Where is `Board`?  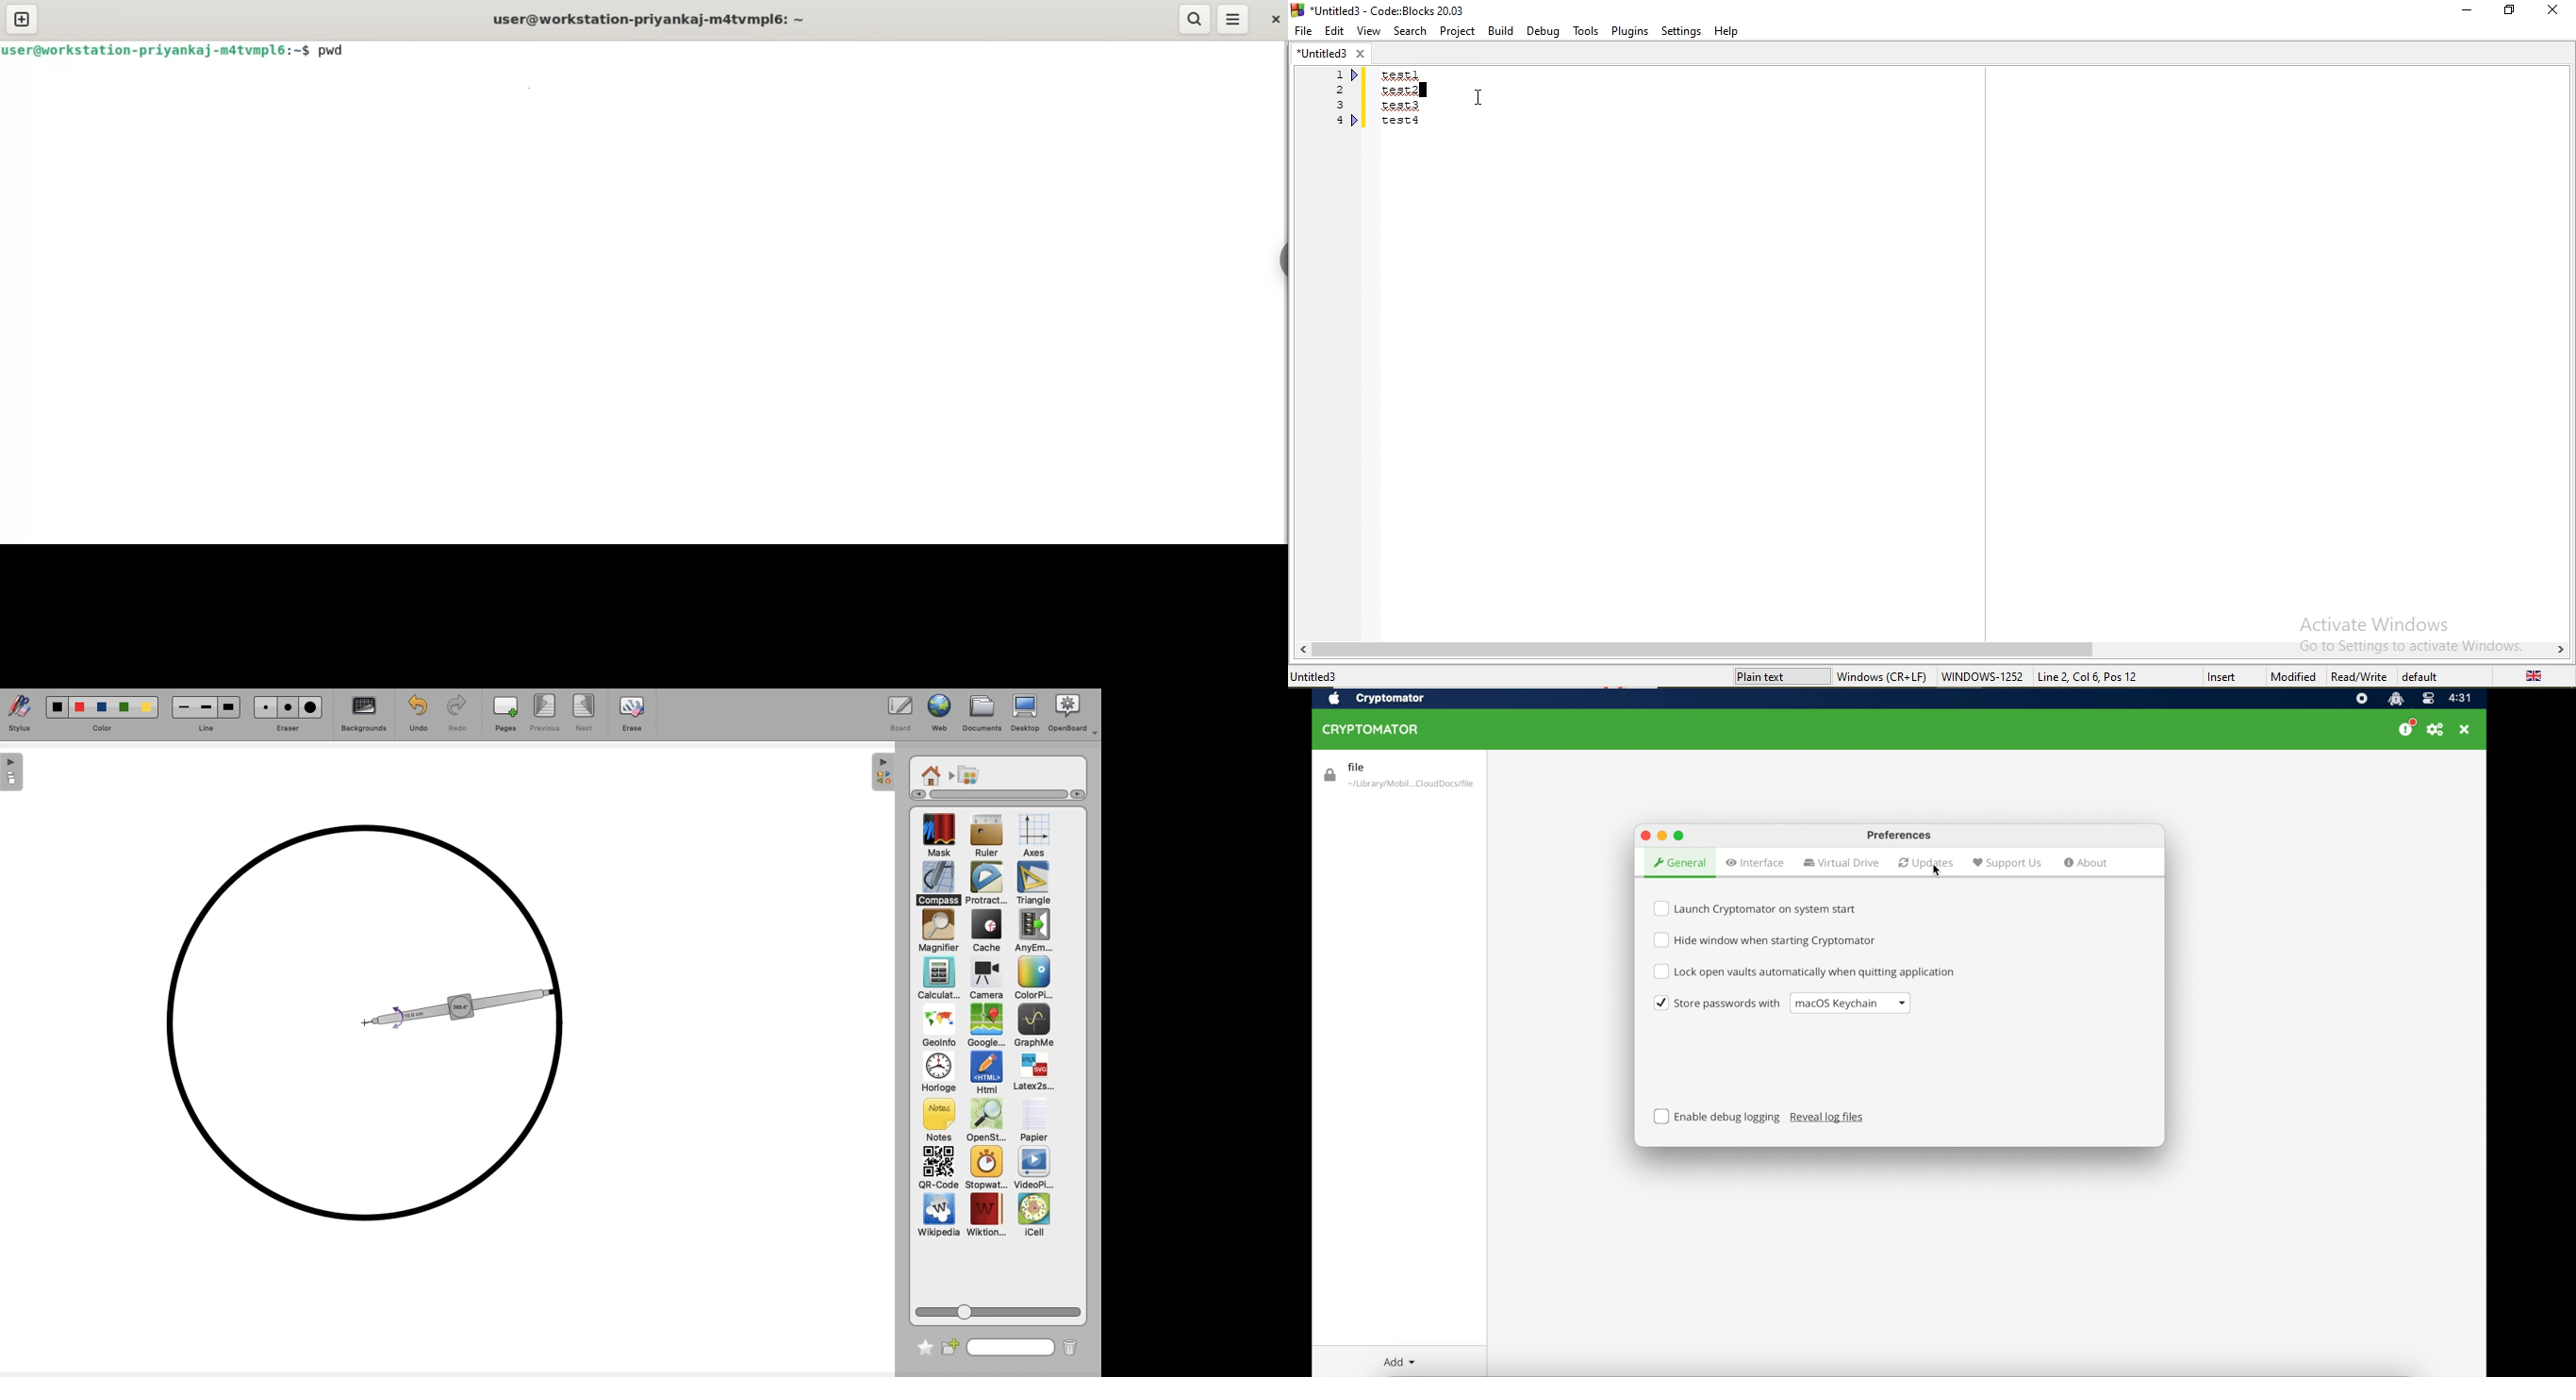
Board is located at coordinates (899, 714).